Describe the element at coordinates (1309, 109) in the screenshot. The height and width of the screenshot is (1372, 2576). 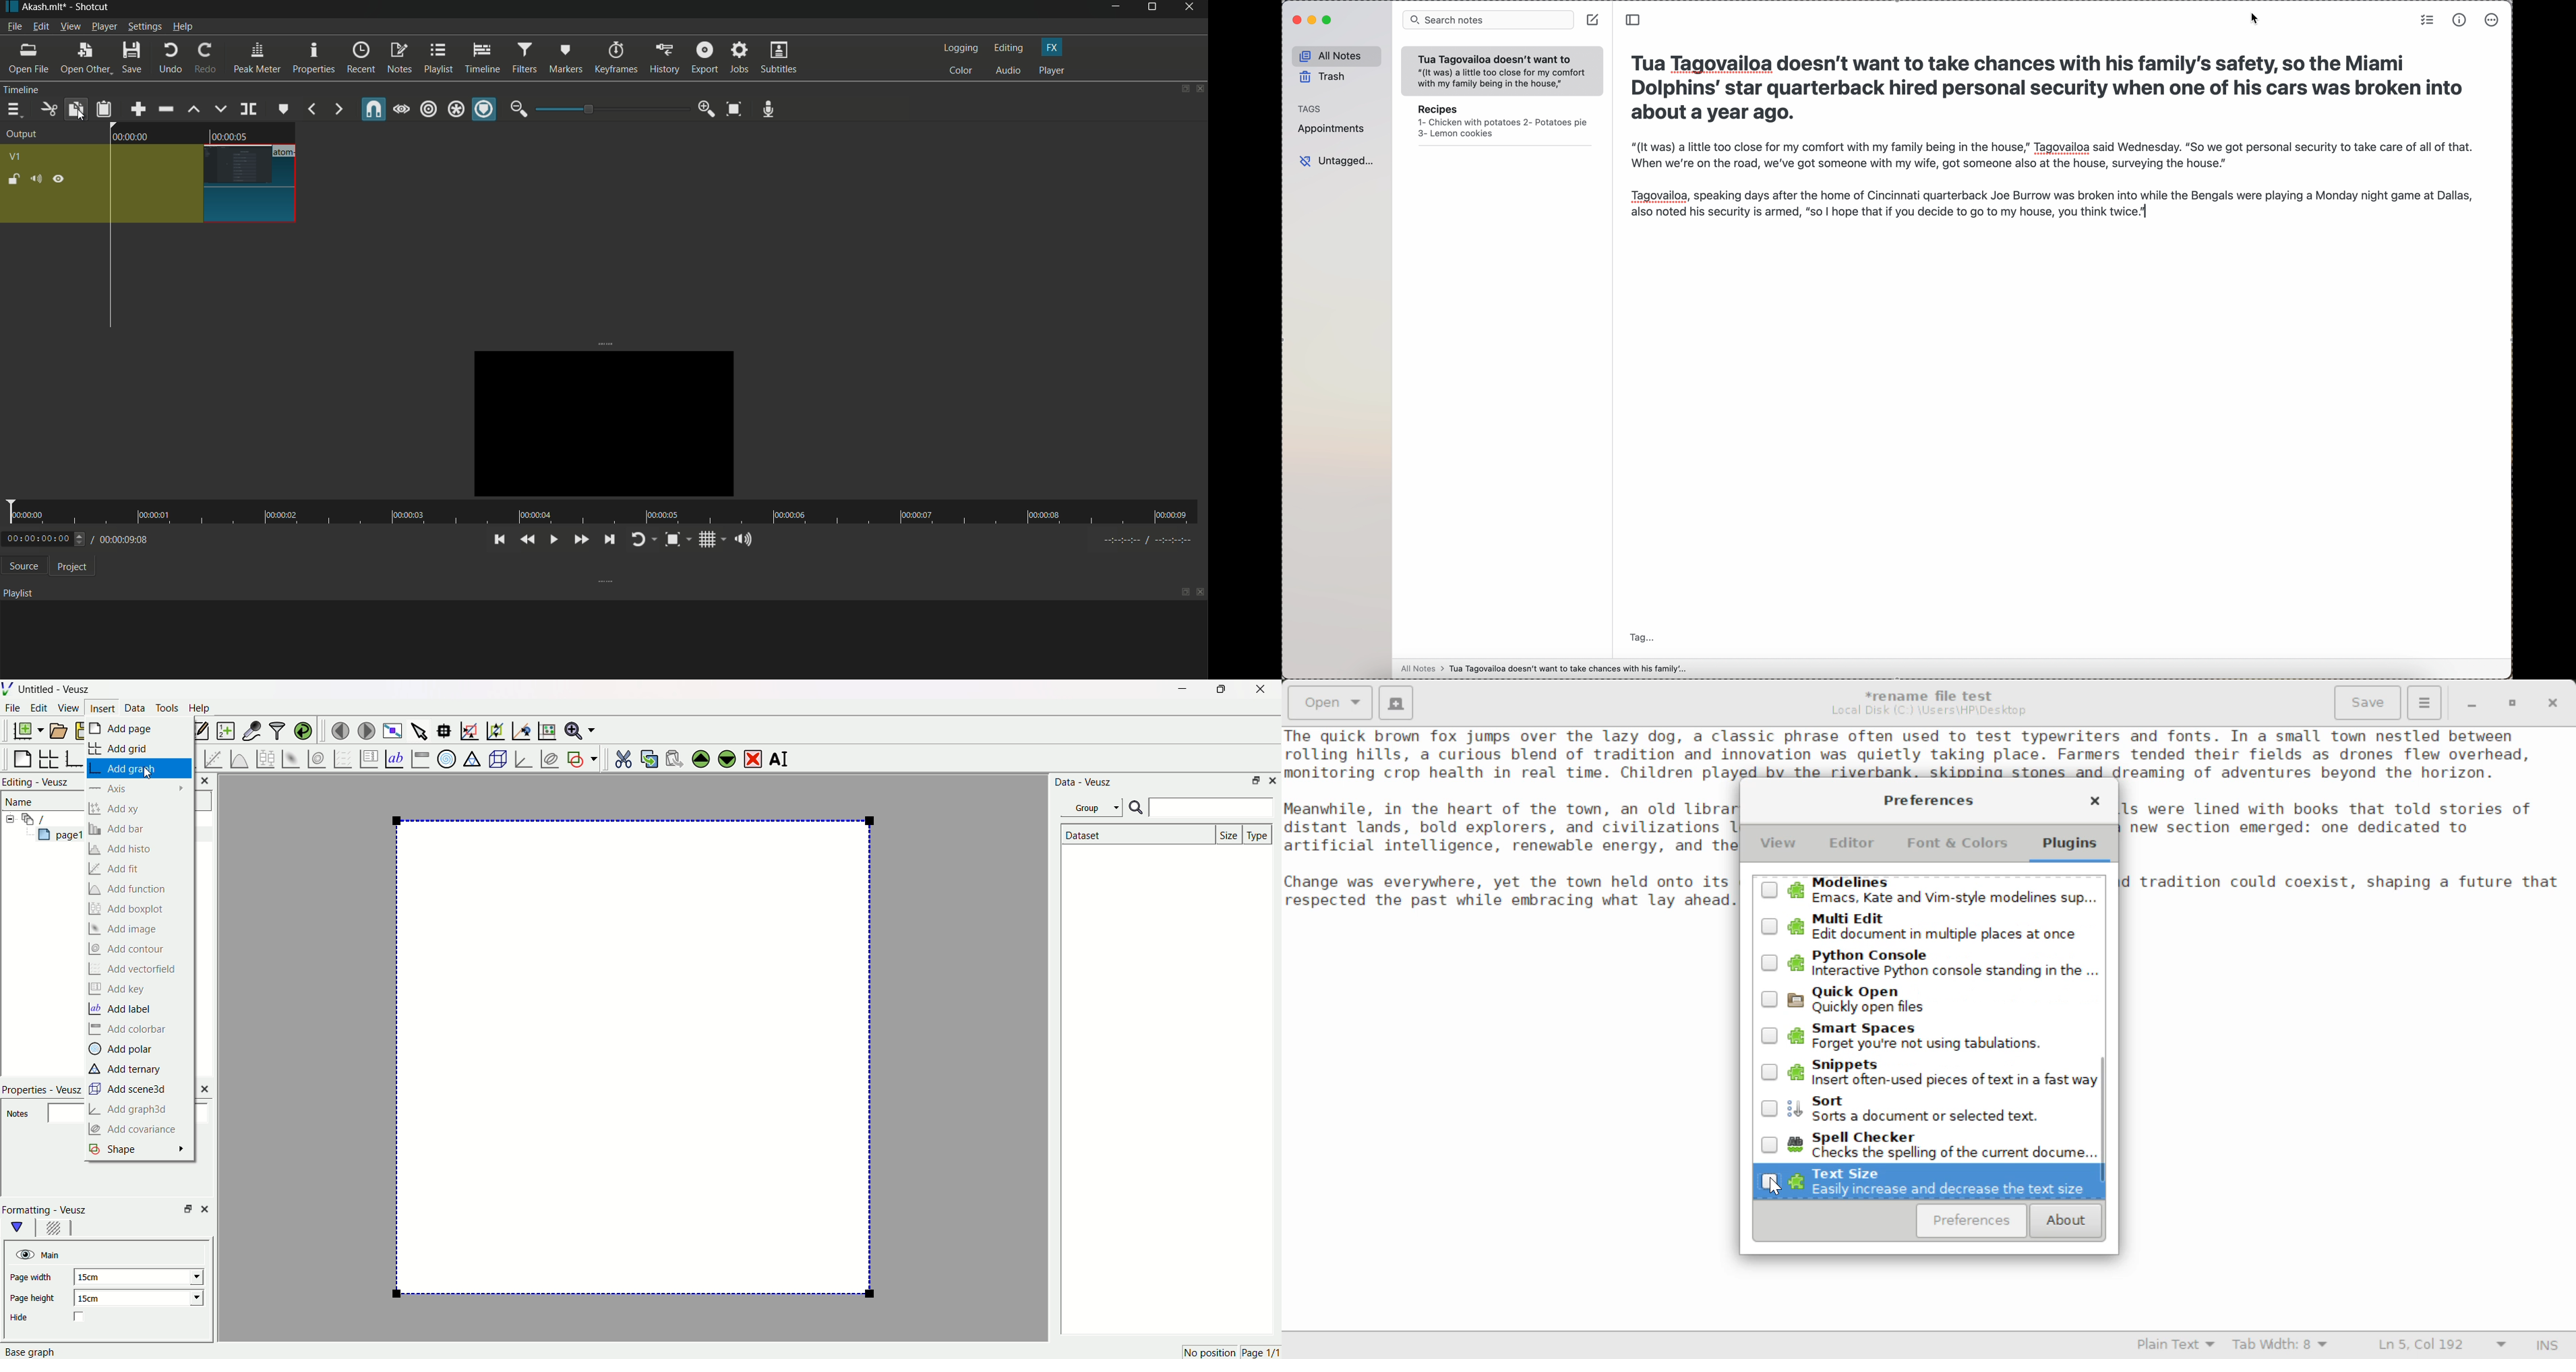
I see `tags` at that location.